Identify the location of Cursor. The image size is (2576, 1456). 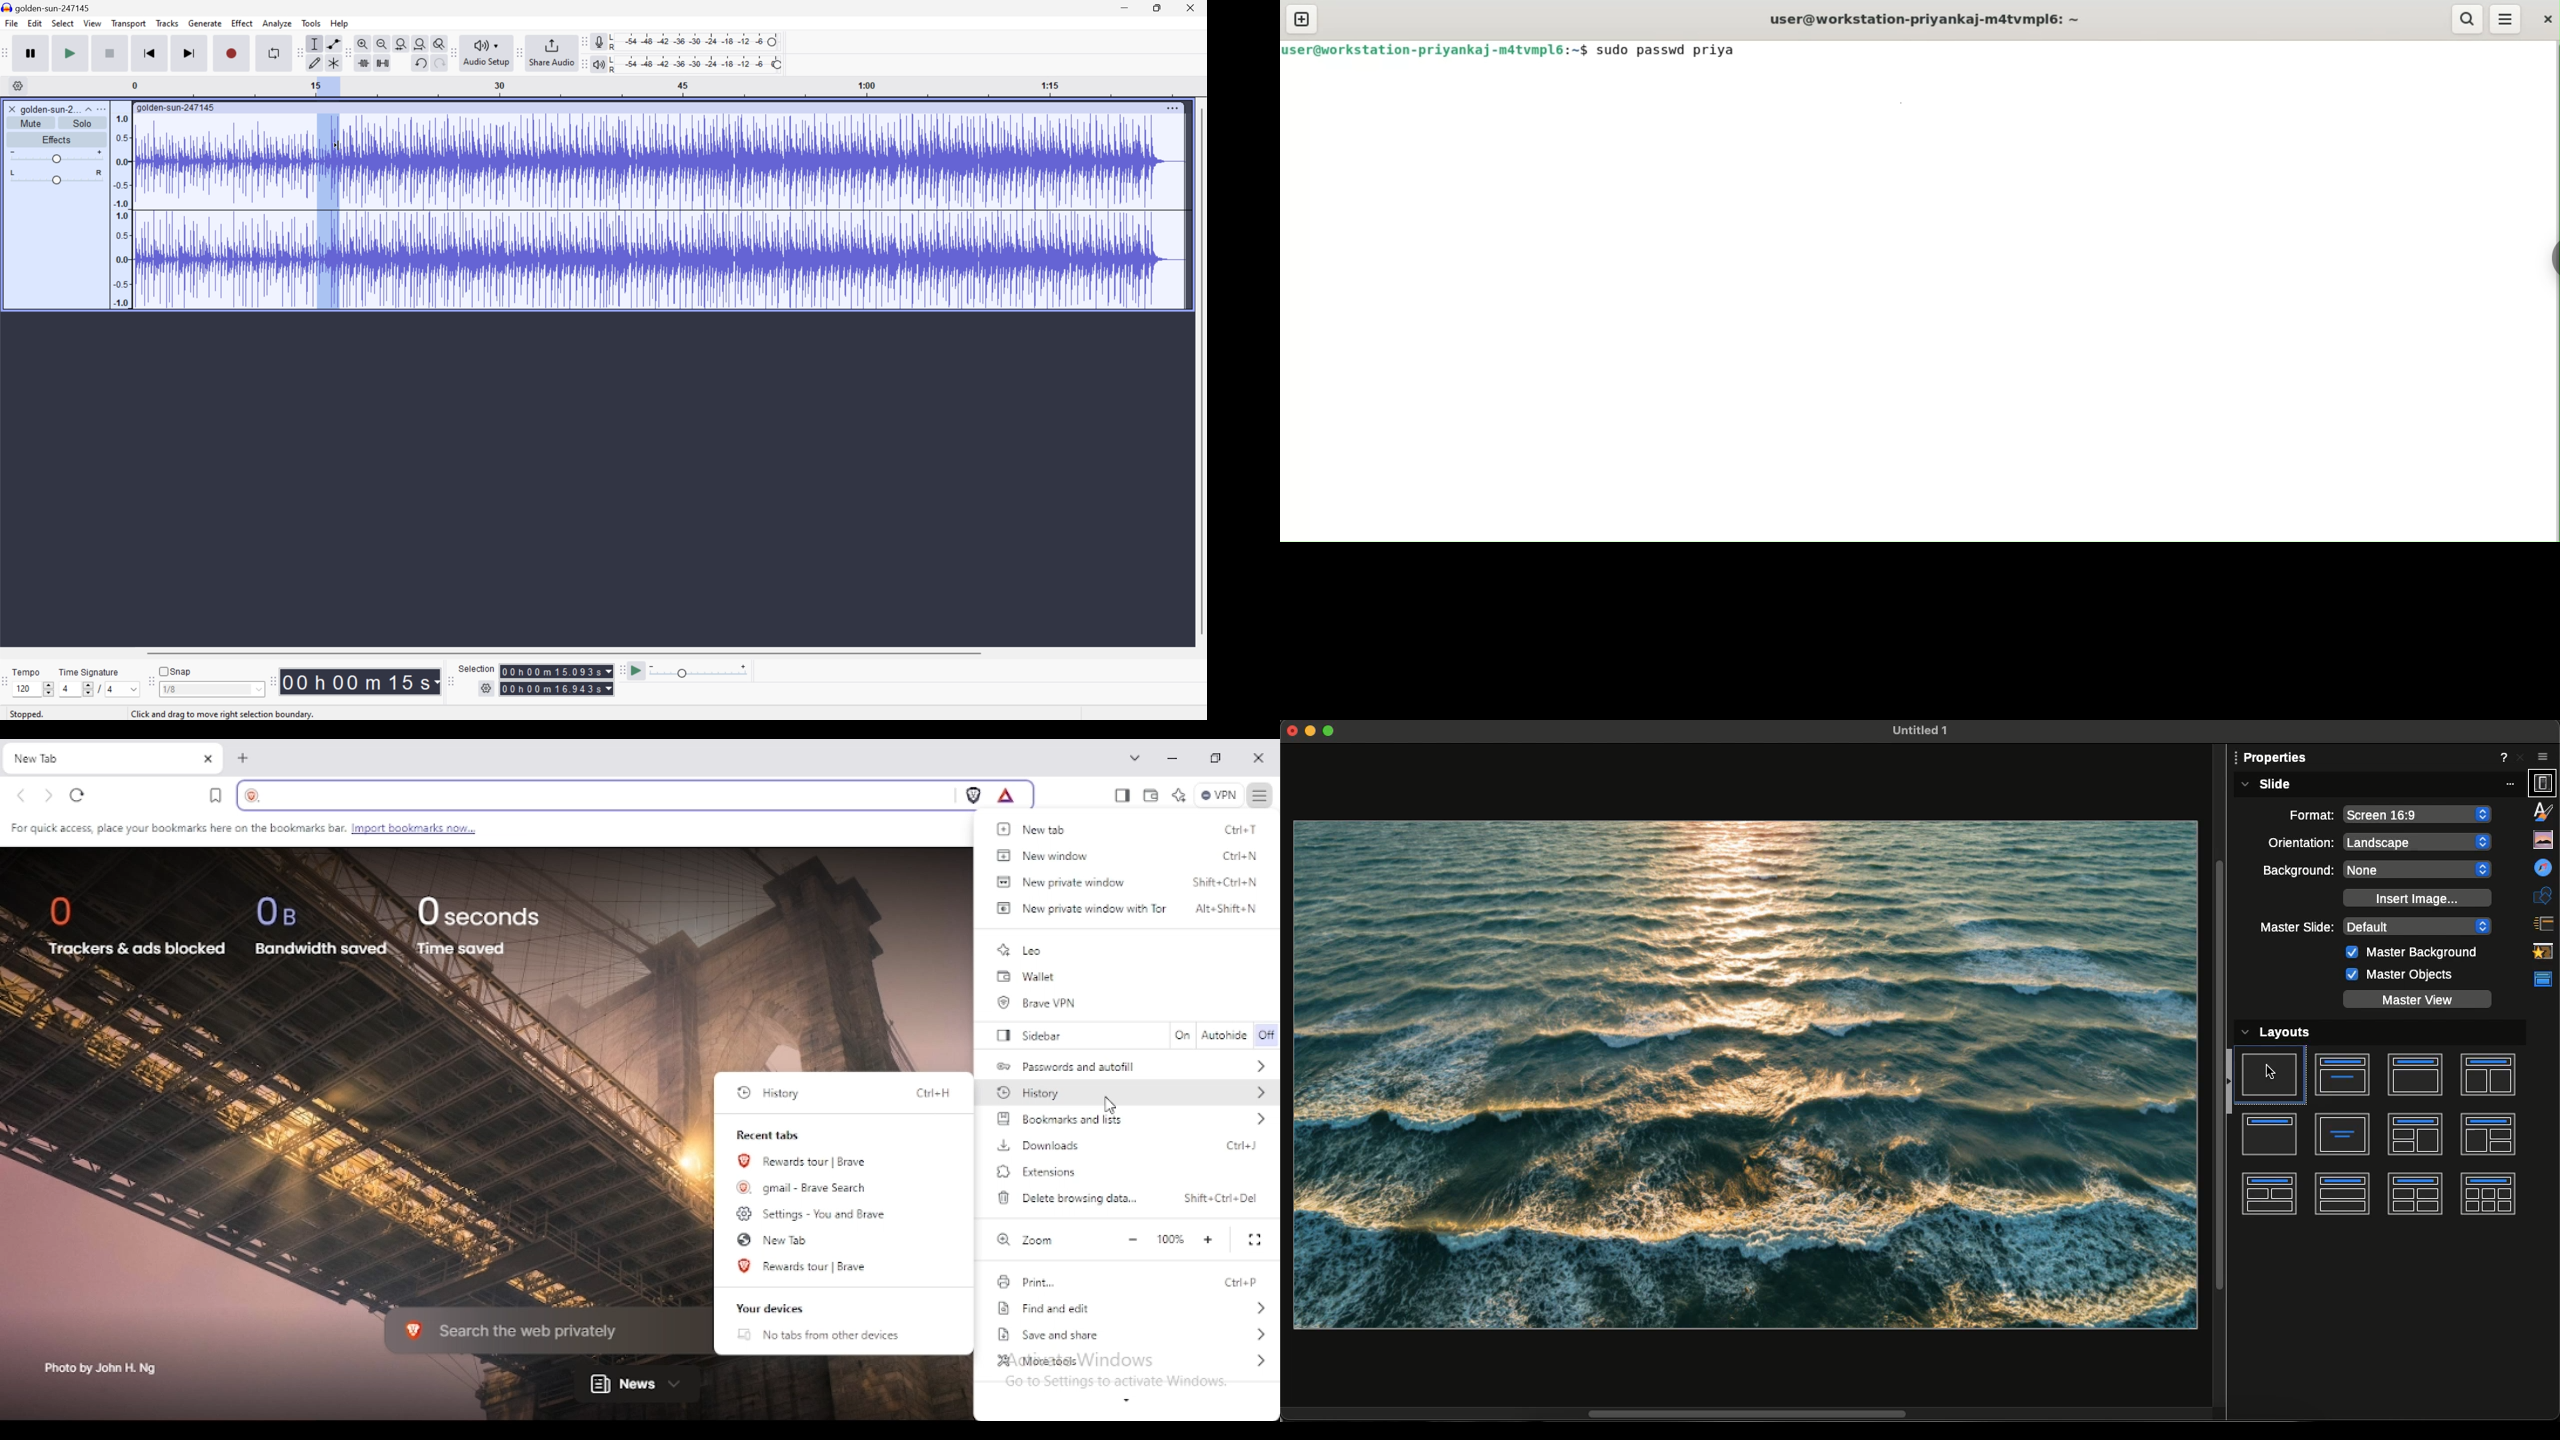
(2380, 1008).